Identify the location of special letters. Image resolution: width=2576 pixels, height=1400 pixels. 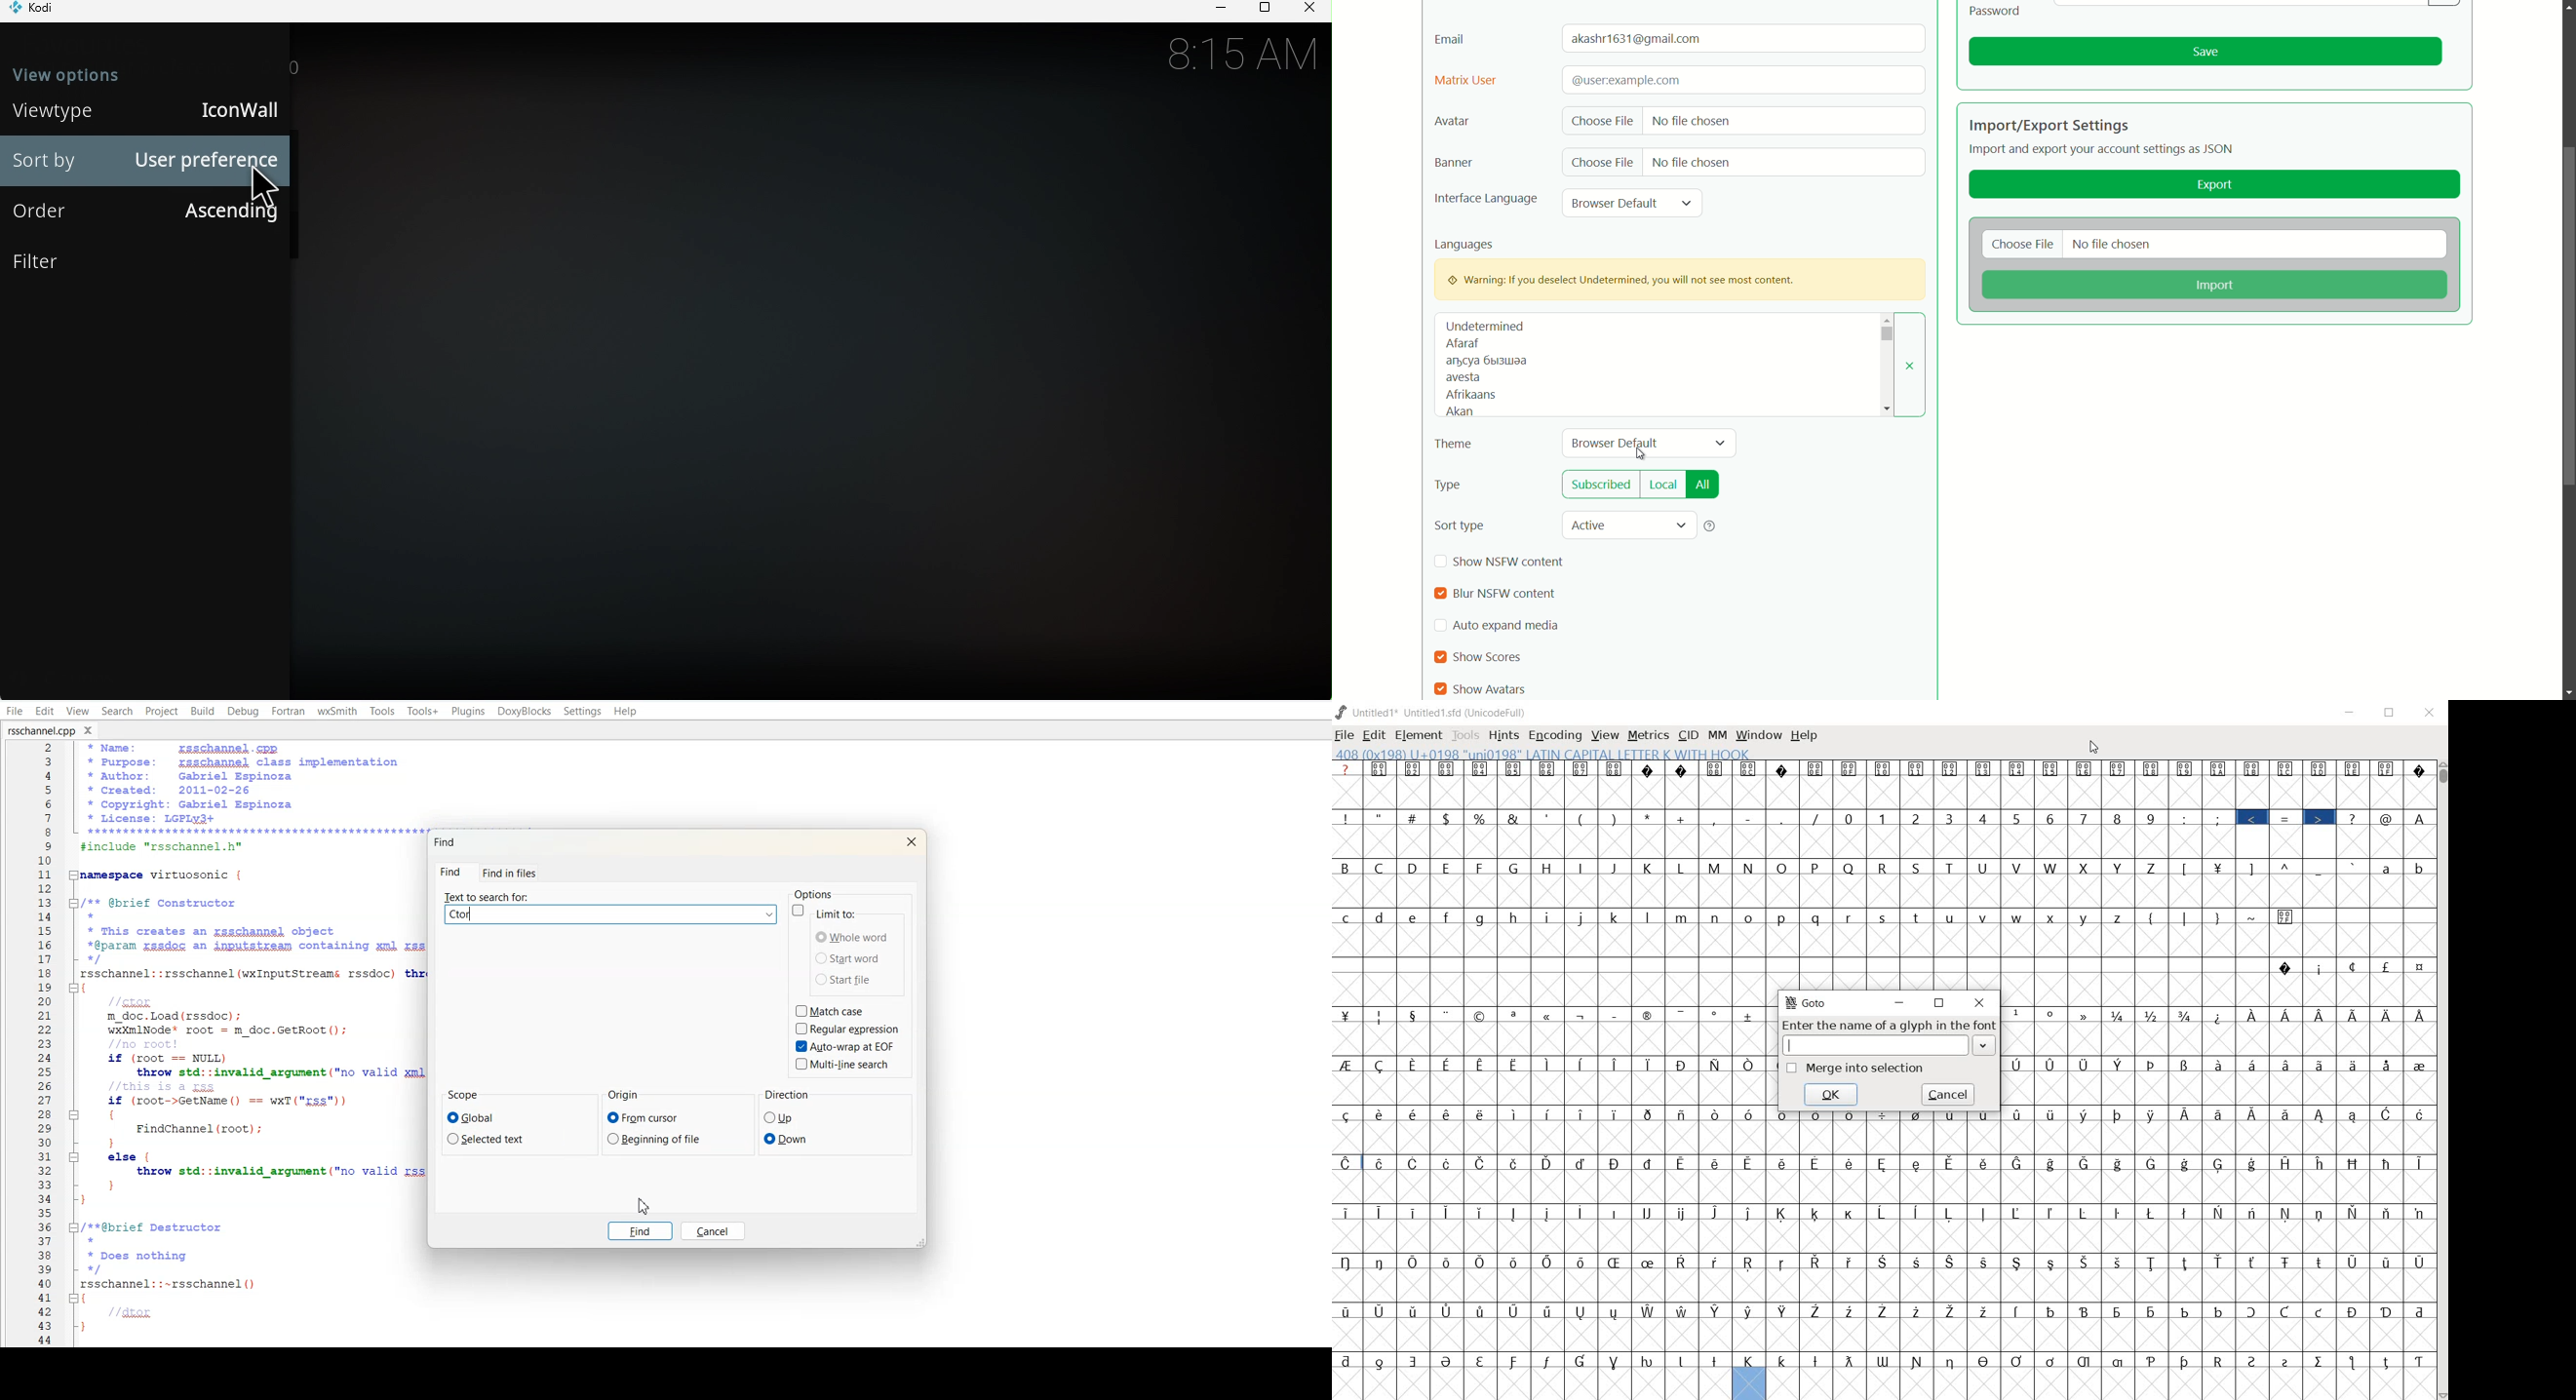
(1882, 1162).